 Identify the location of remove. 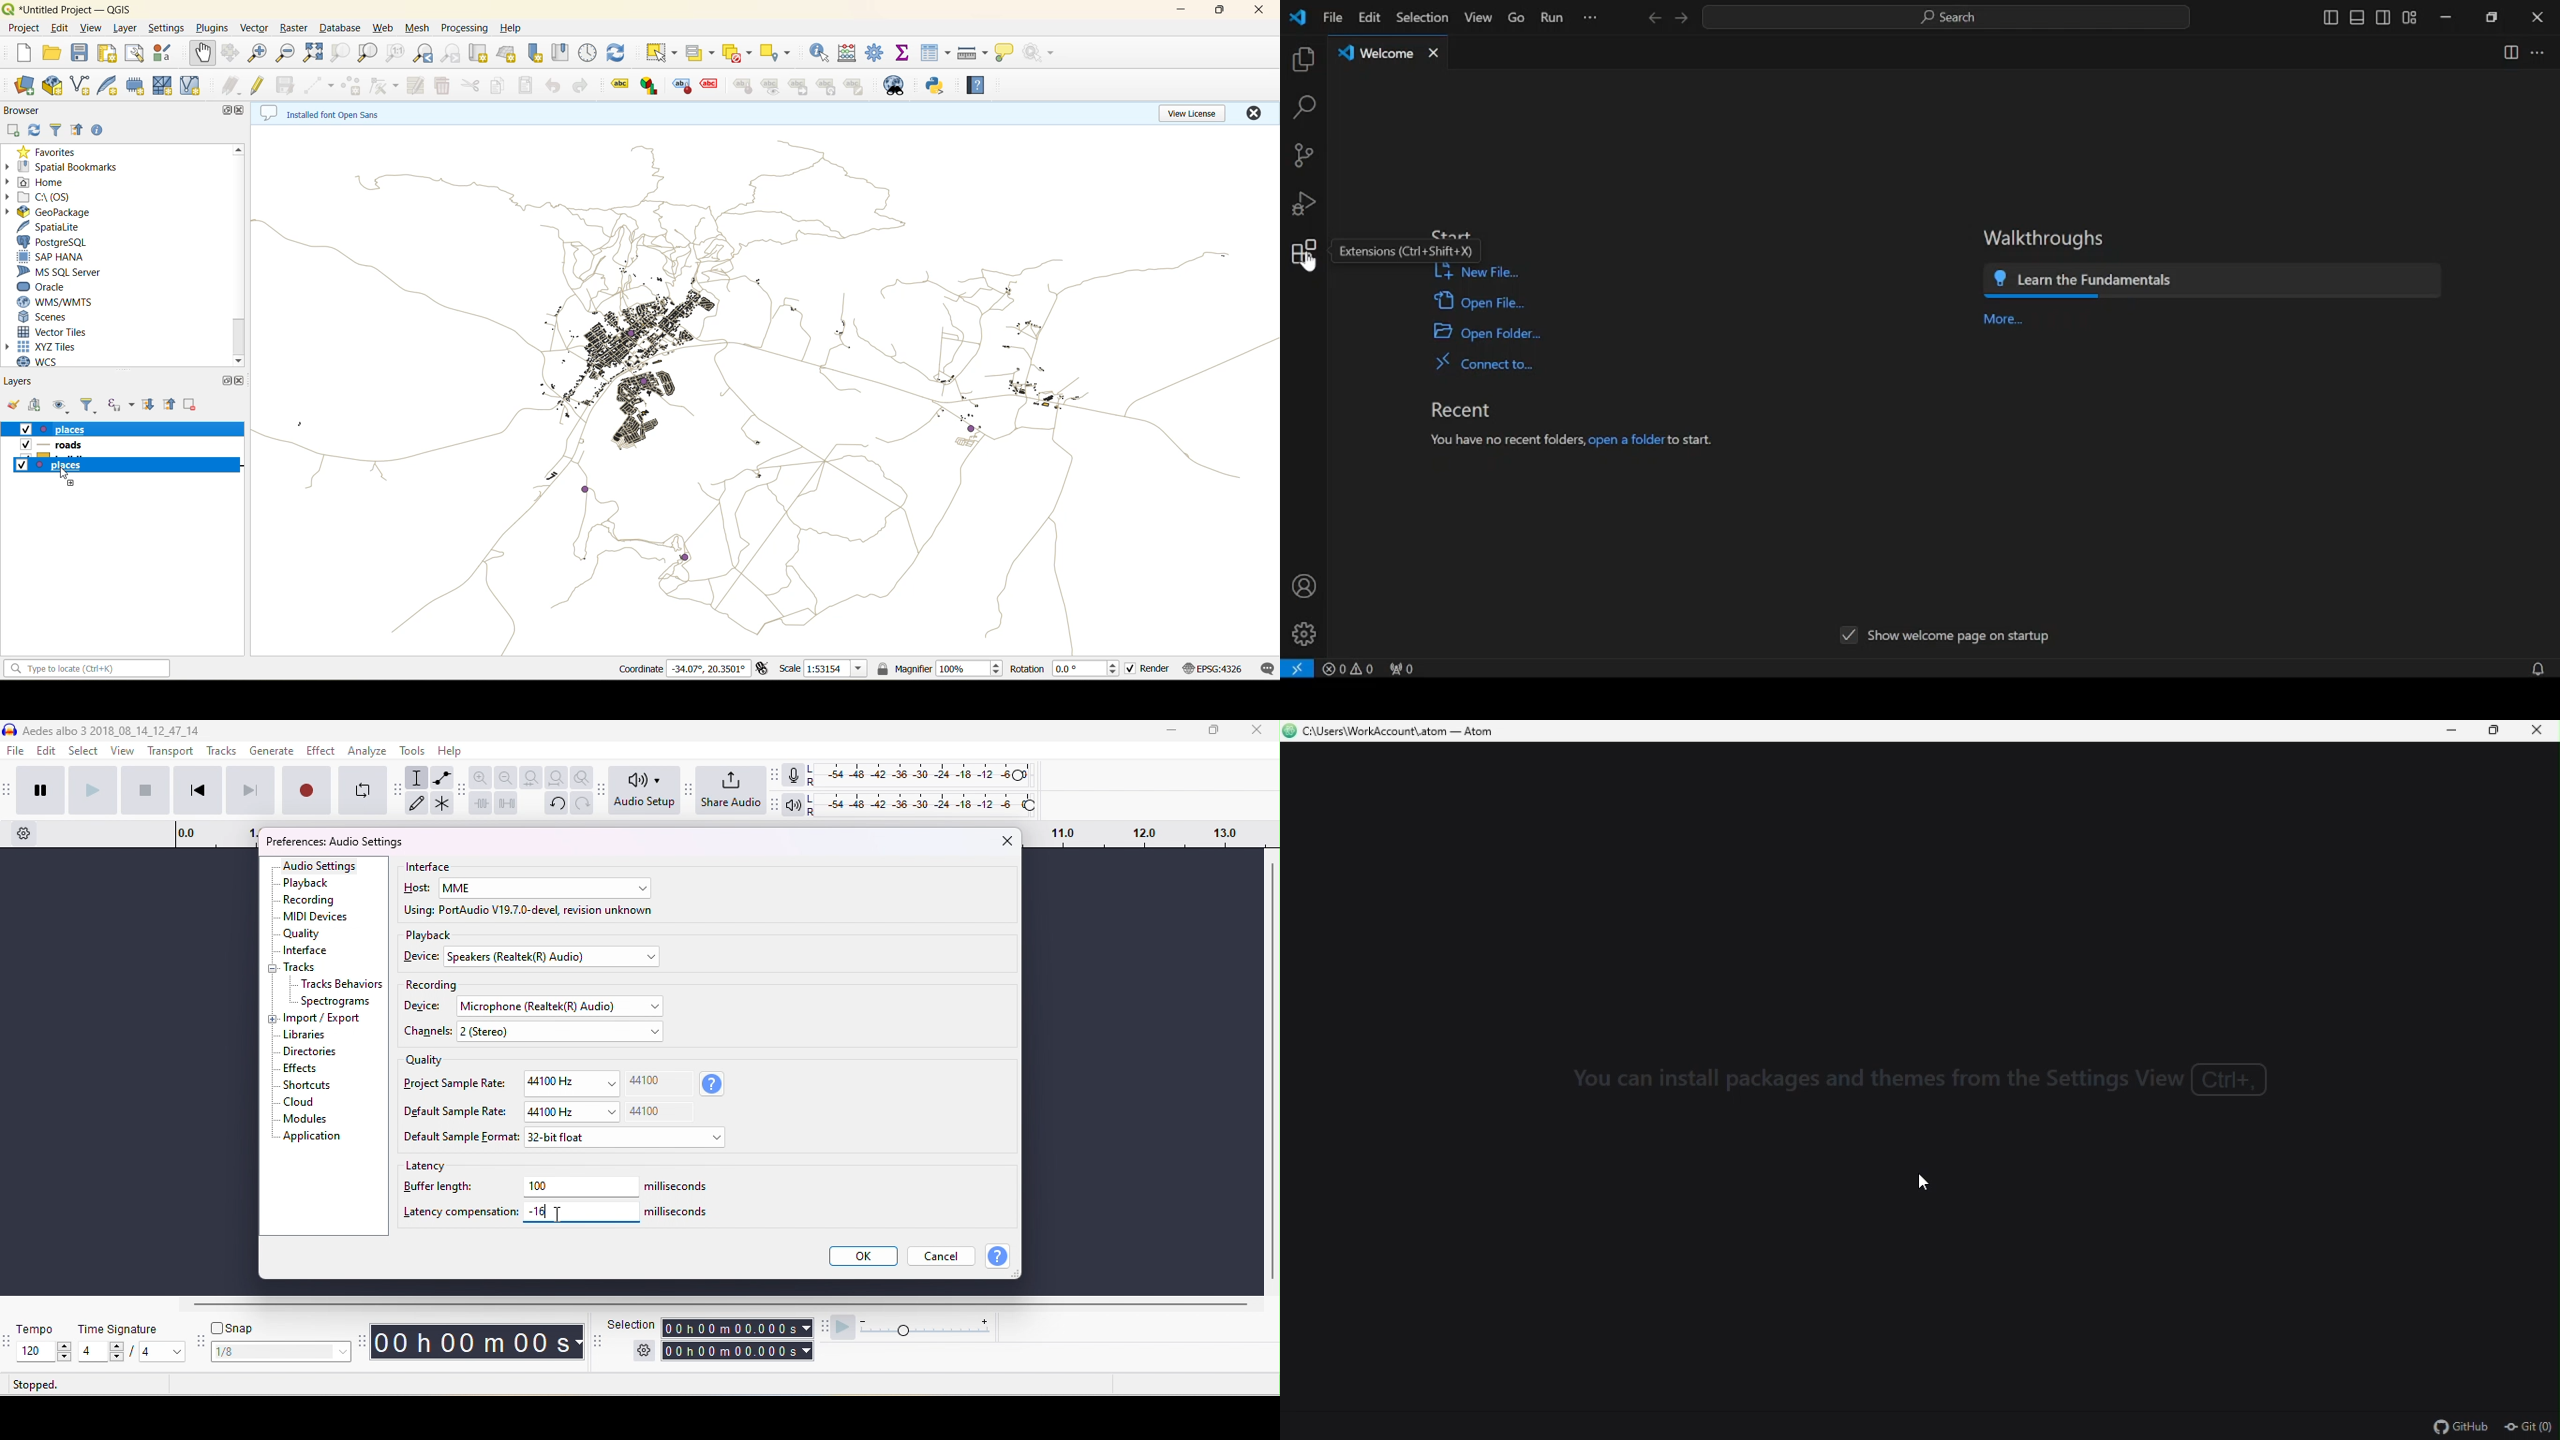
(190, 405).